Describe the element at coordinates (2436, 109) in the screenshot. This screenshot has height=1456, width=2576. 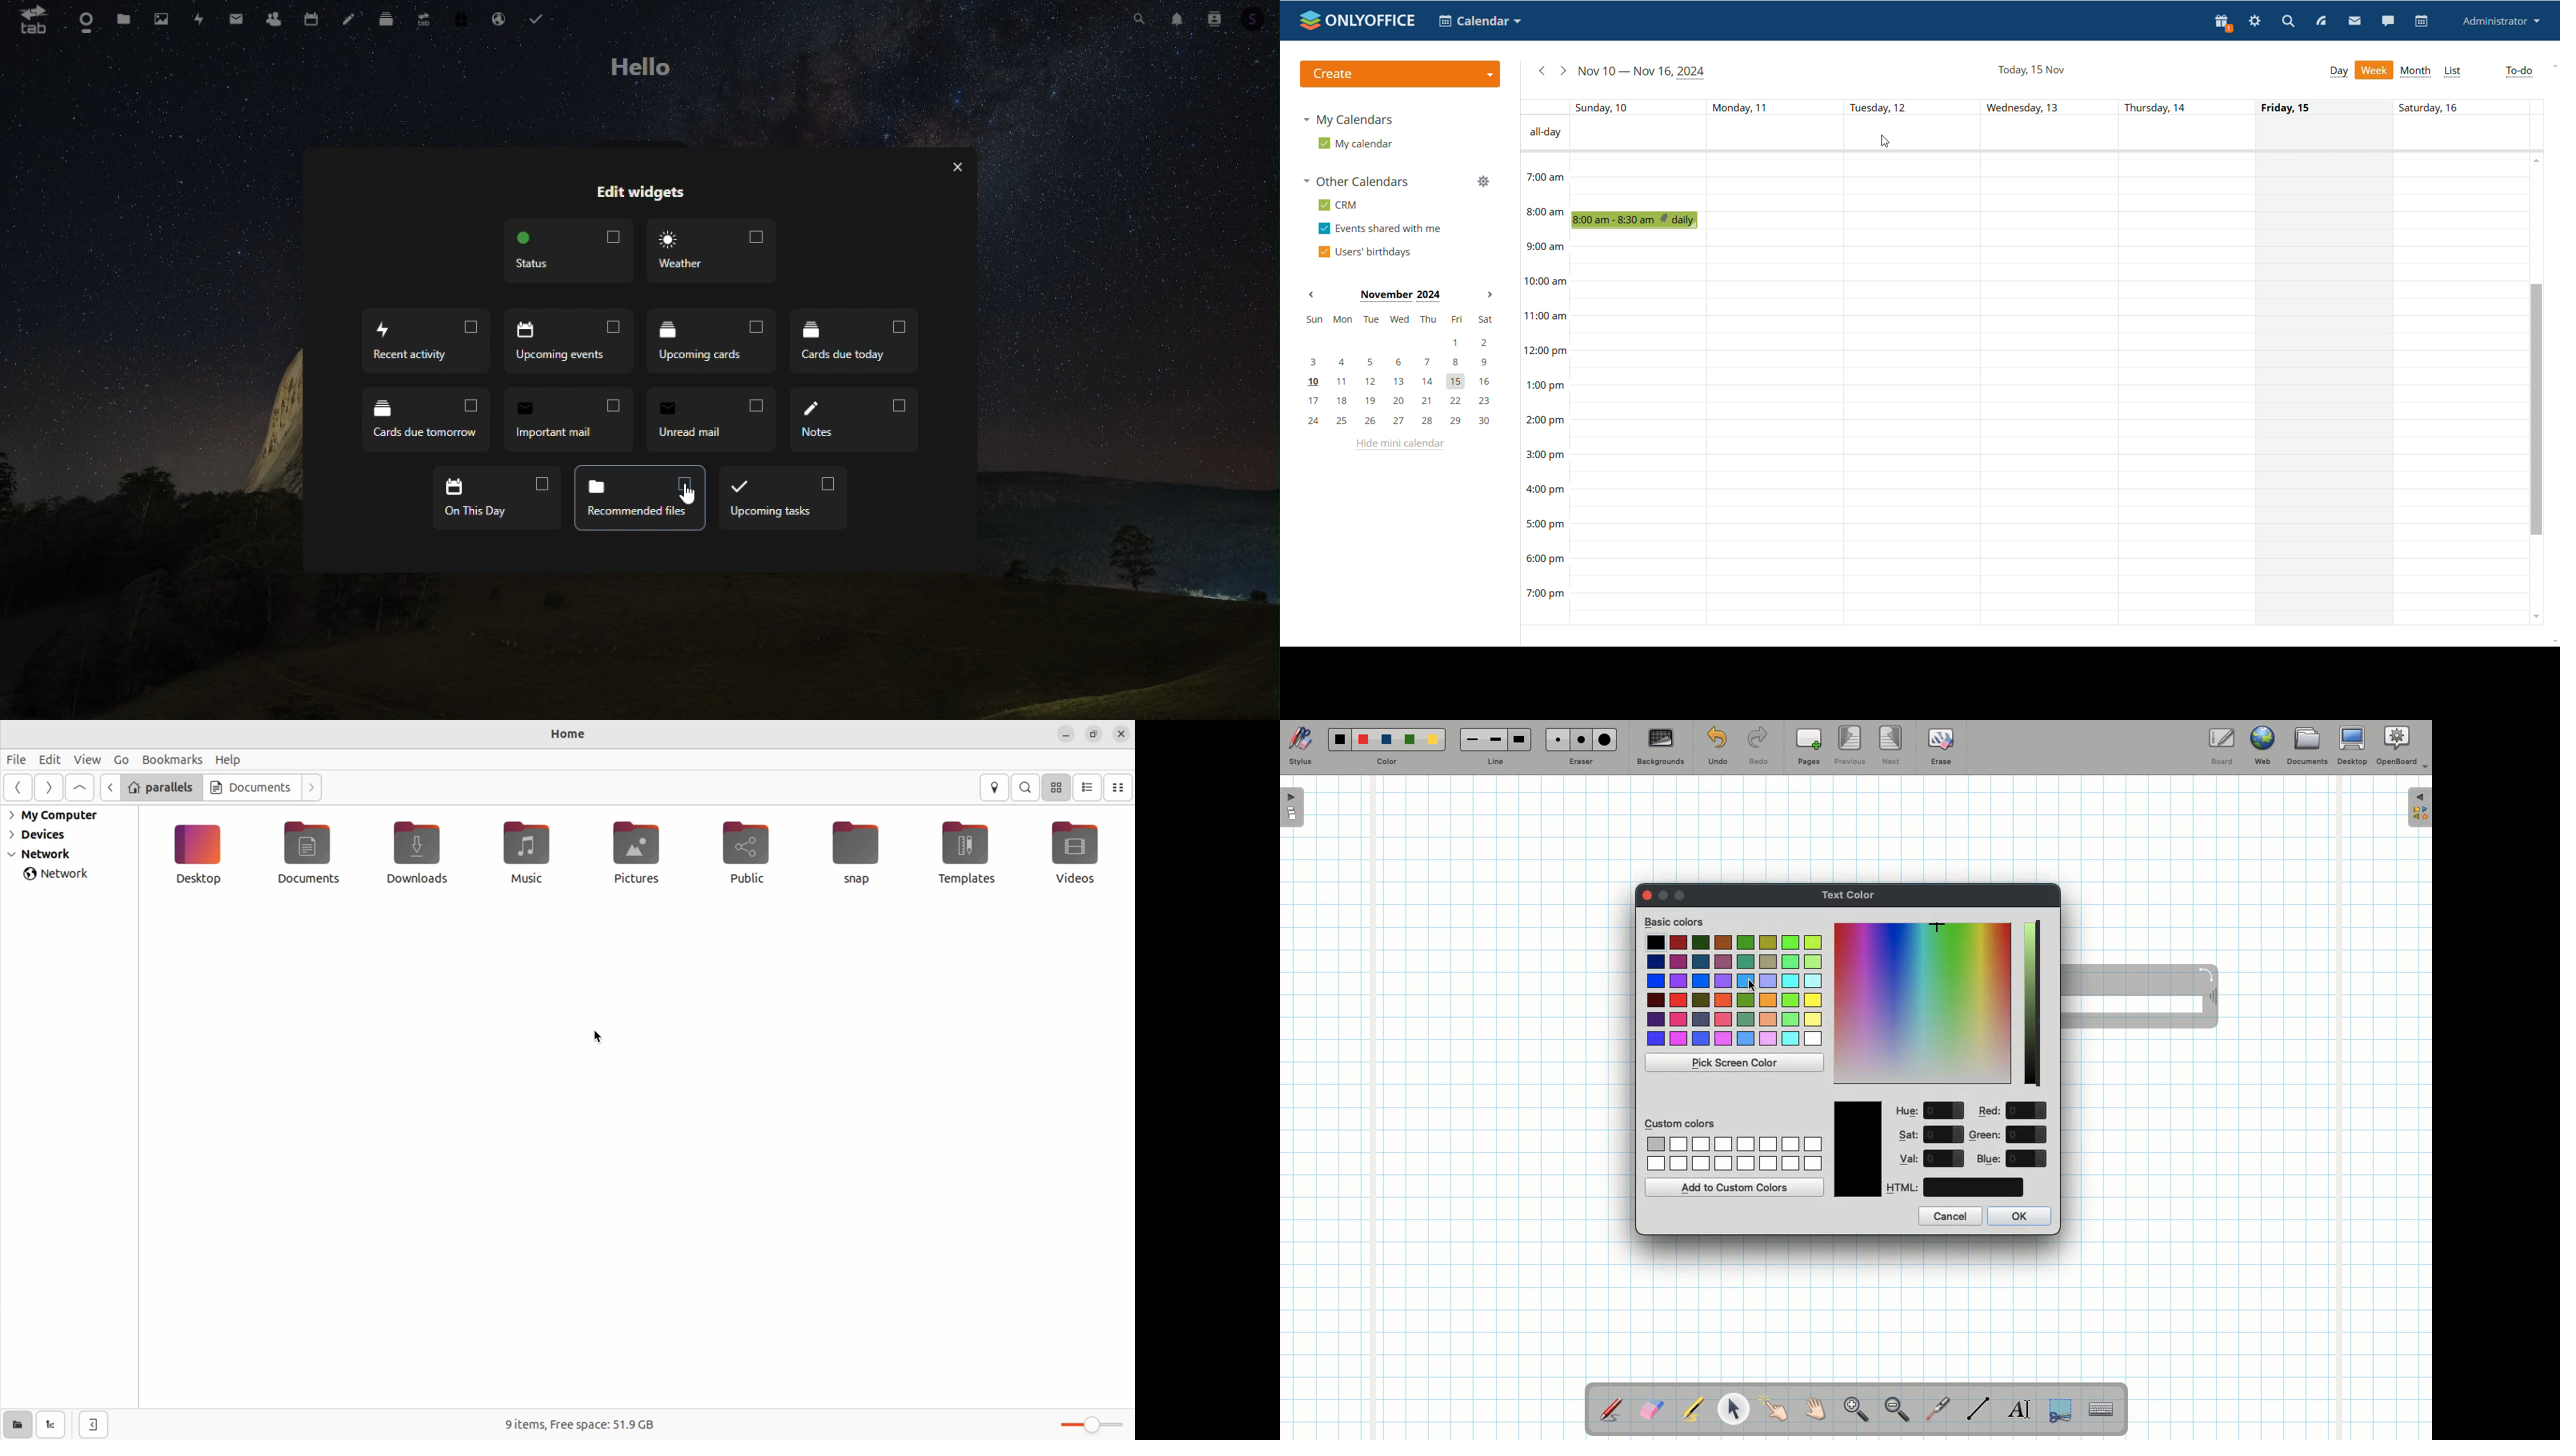
I see `text` at that location.